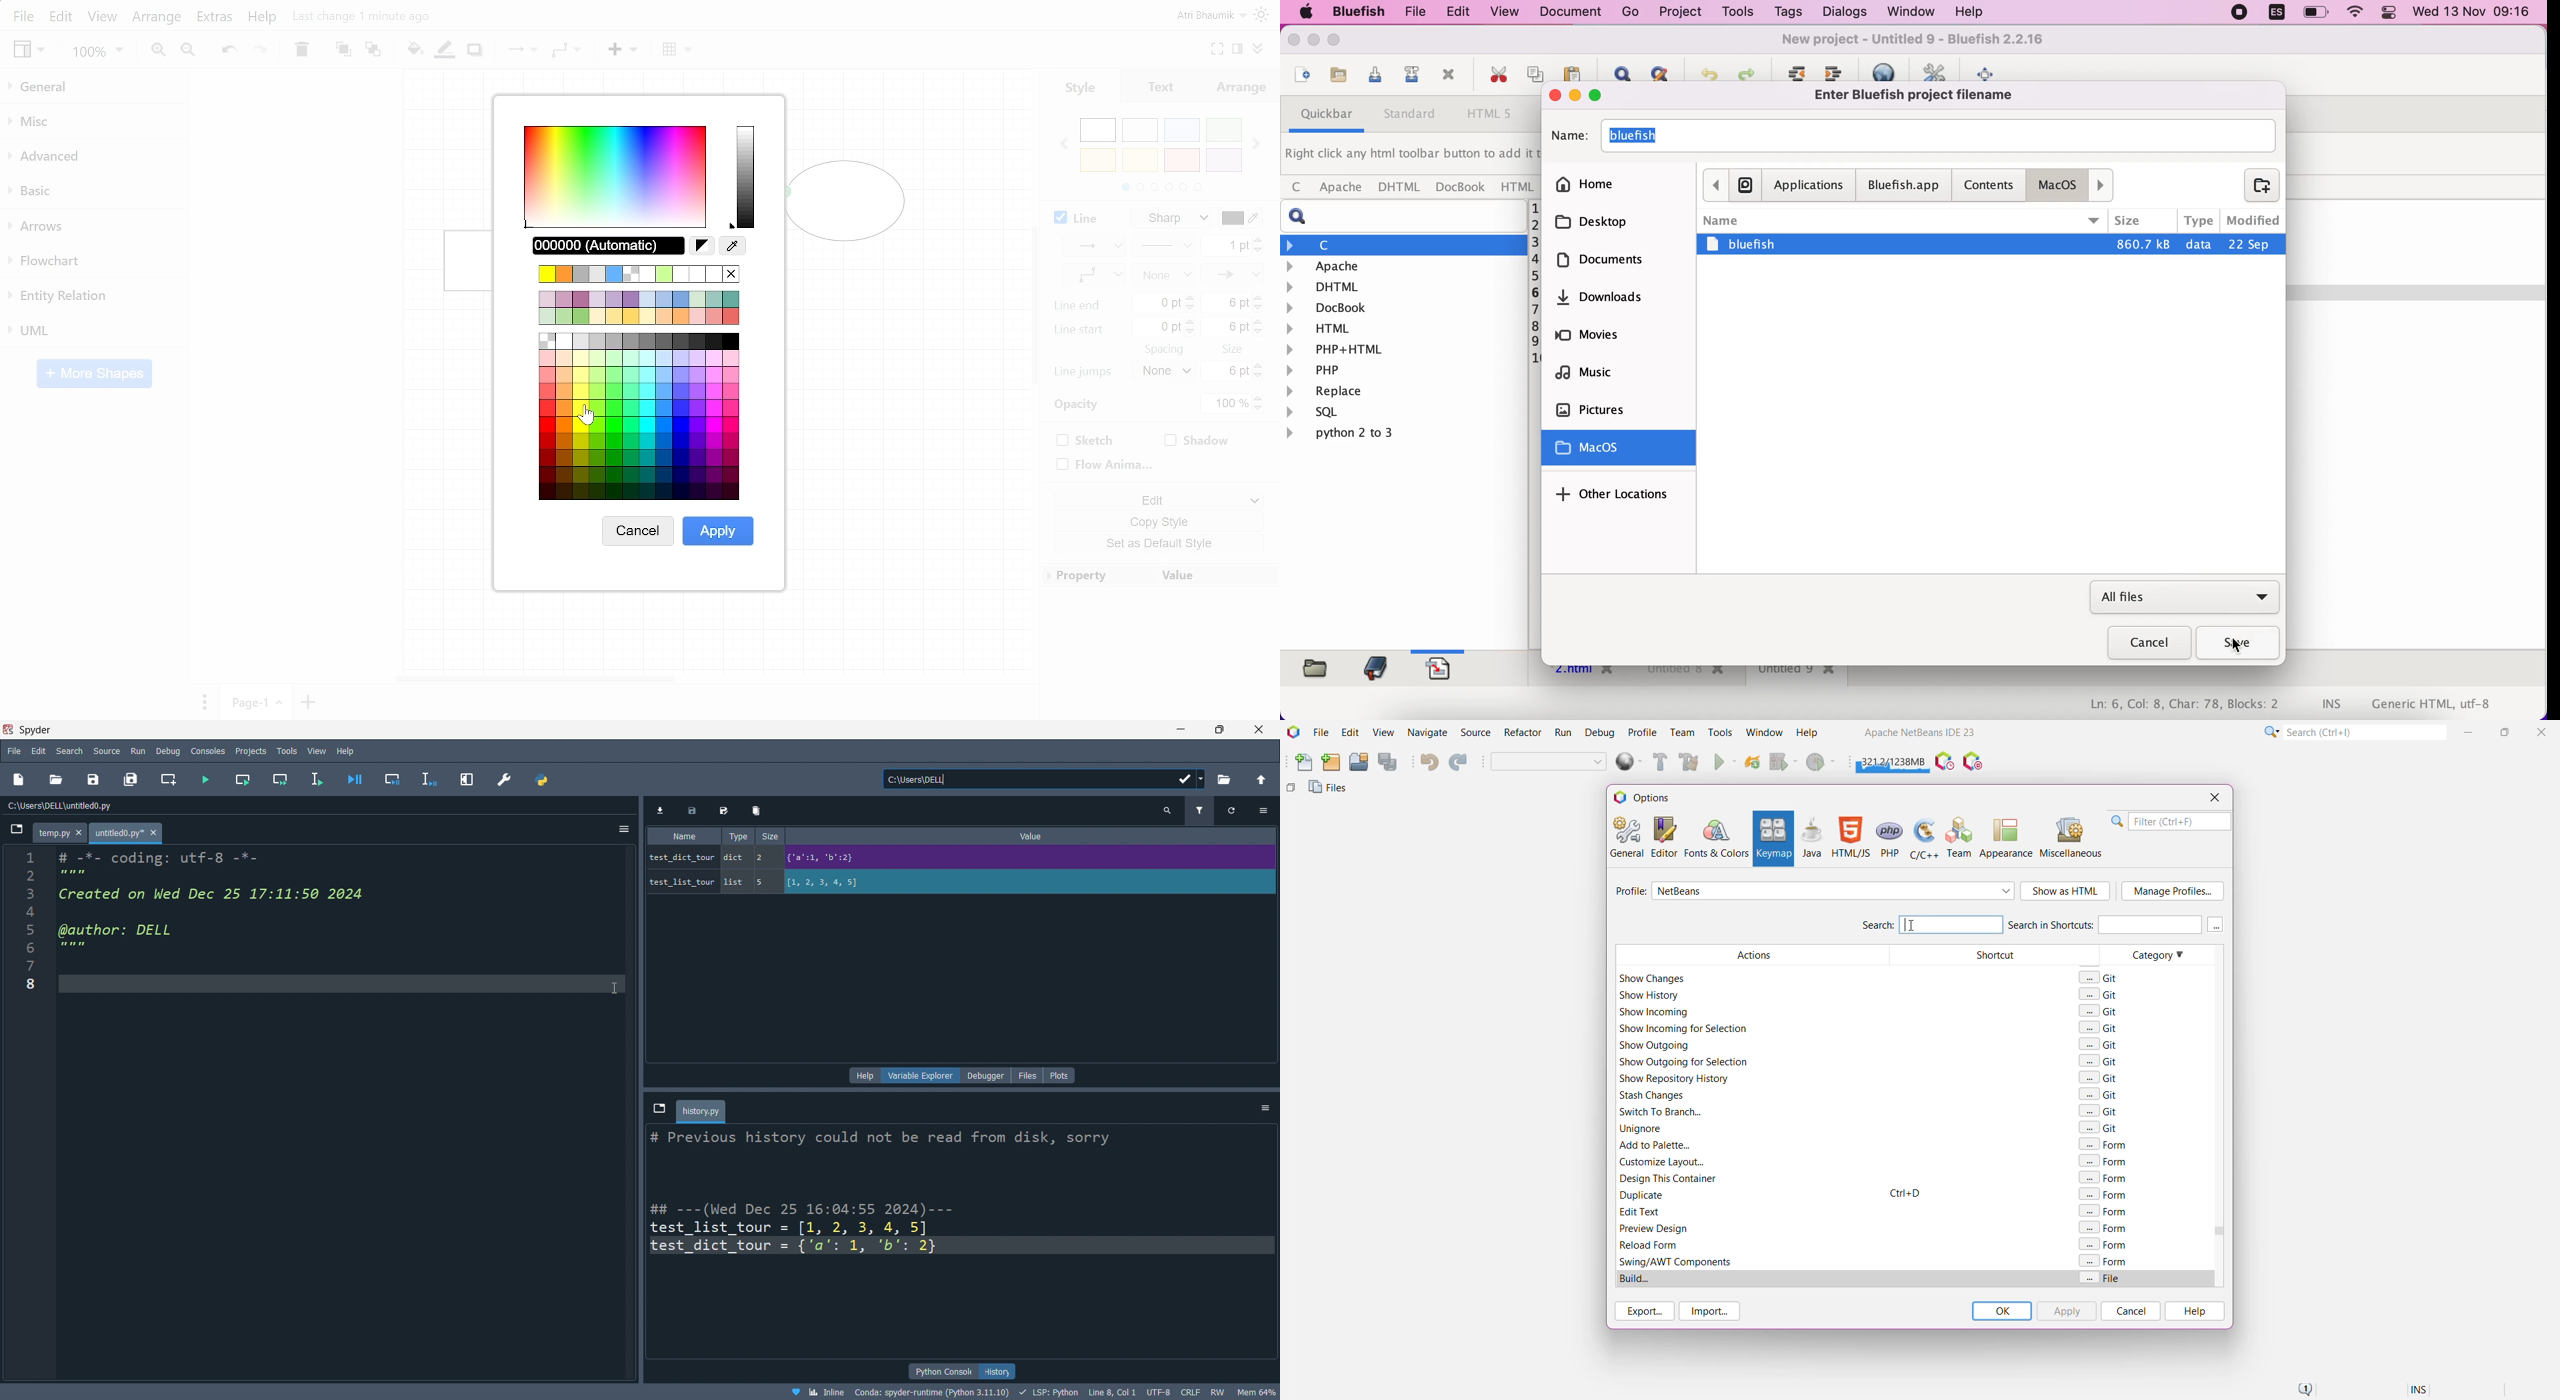 This screenshot has height=1400, width=2576. Describe the element at coordinates (1629, 893) in the screenshot. I see `Profile` at that location.